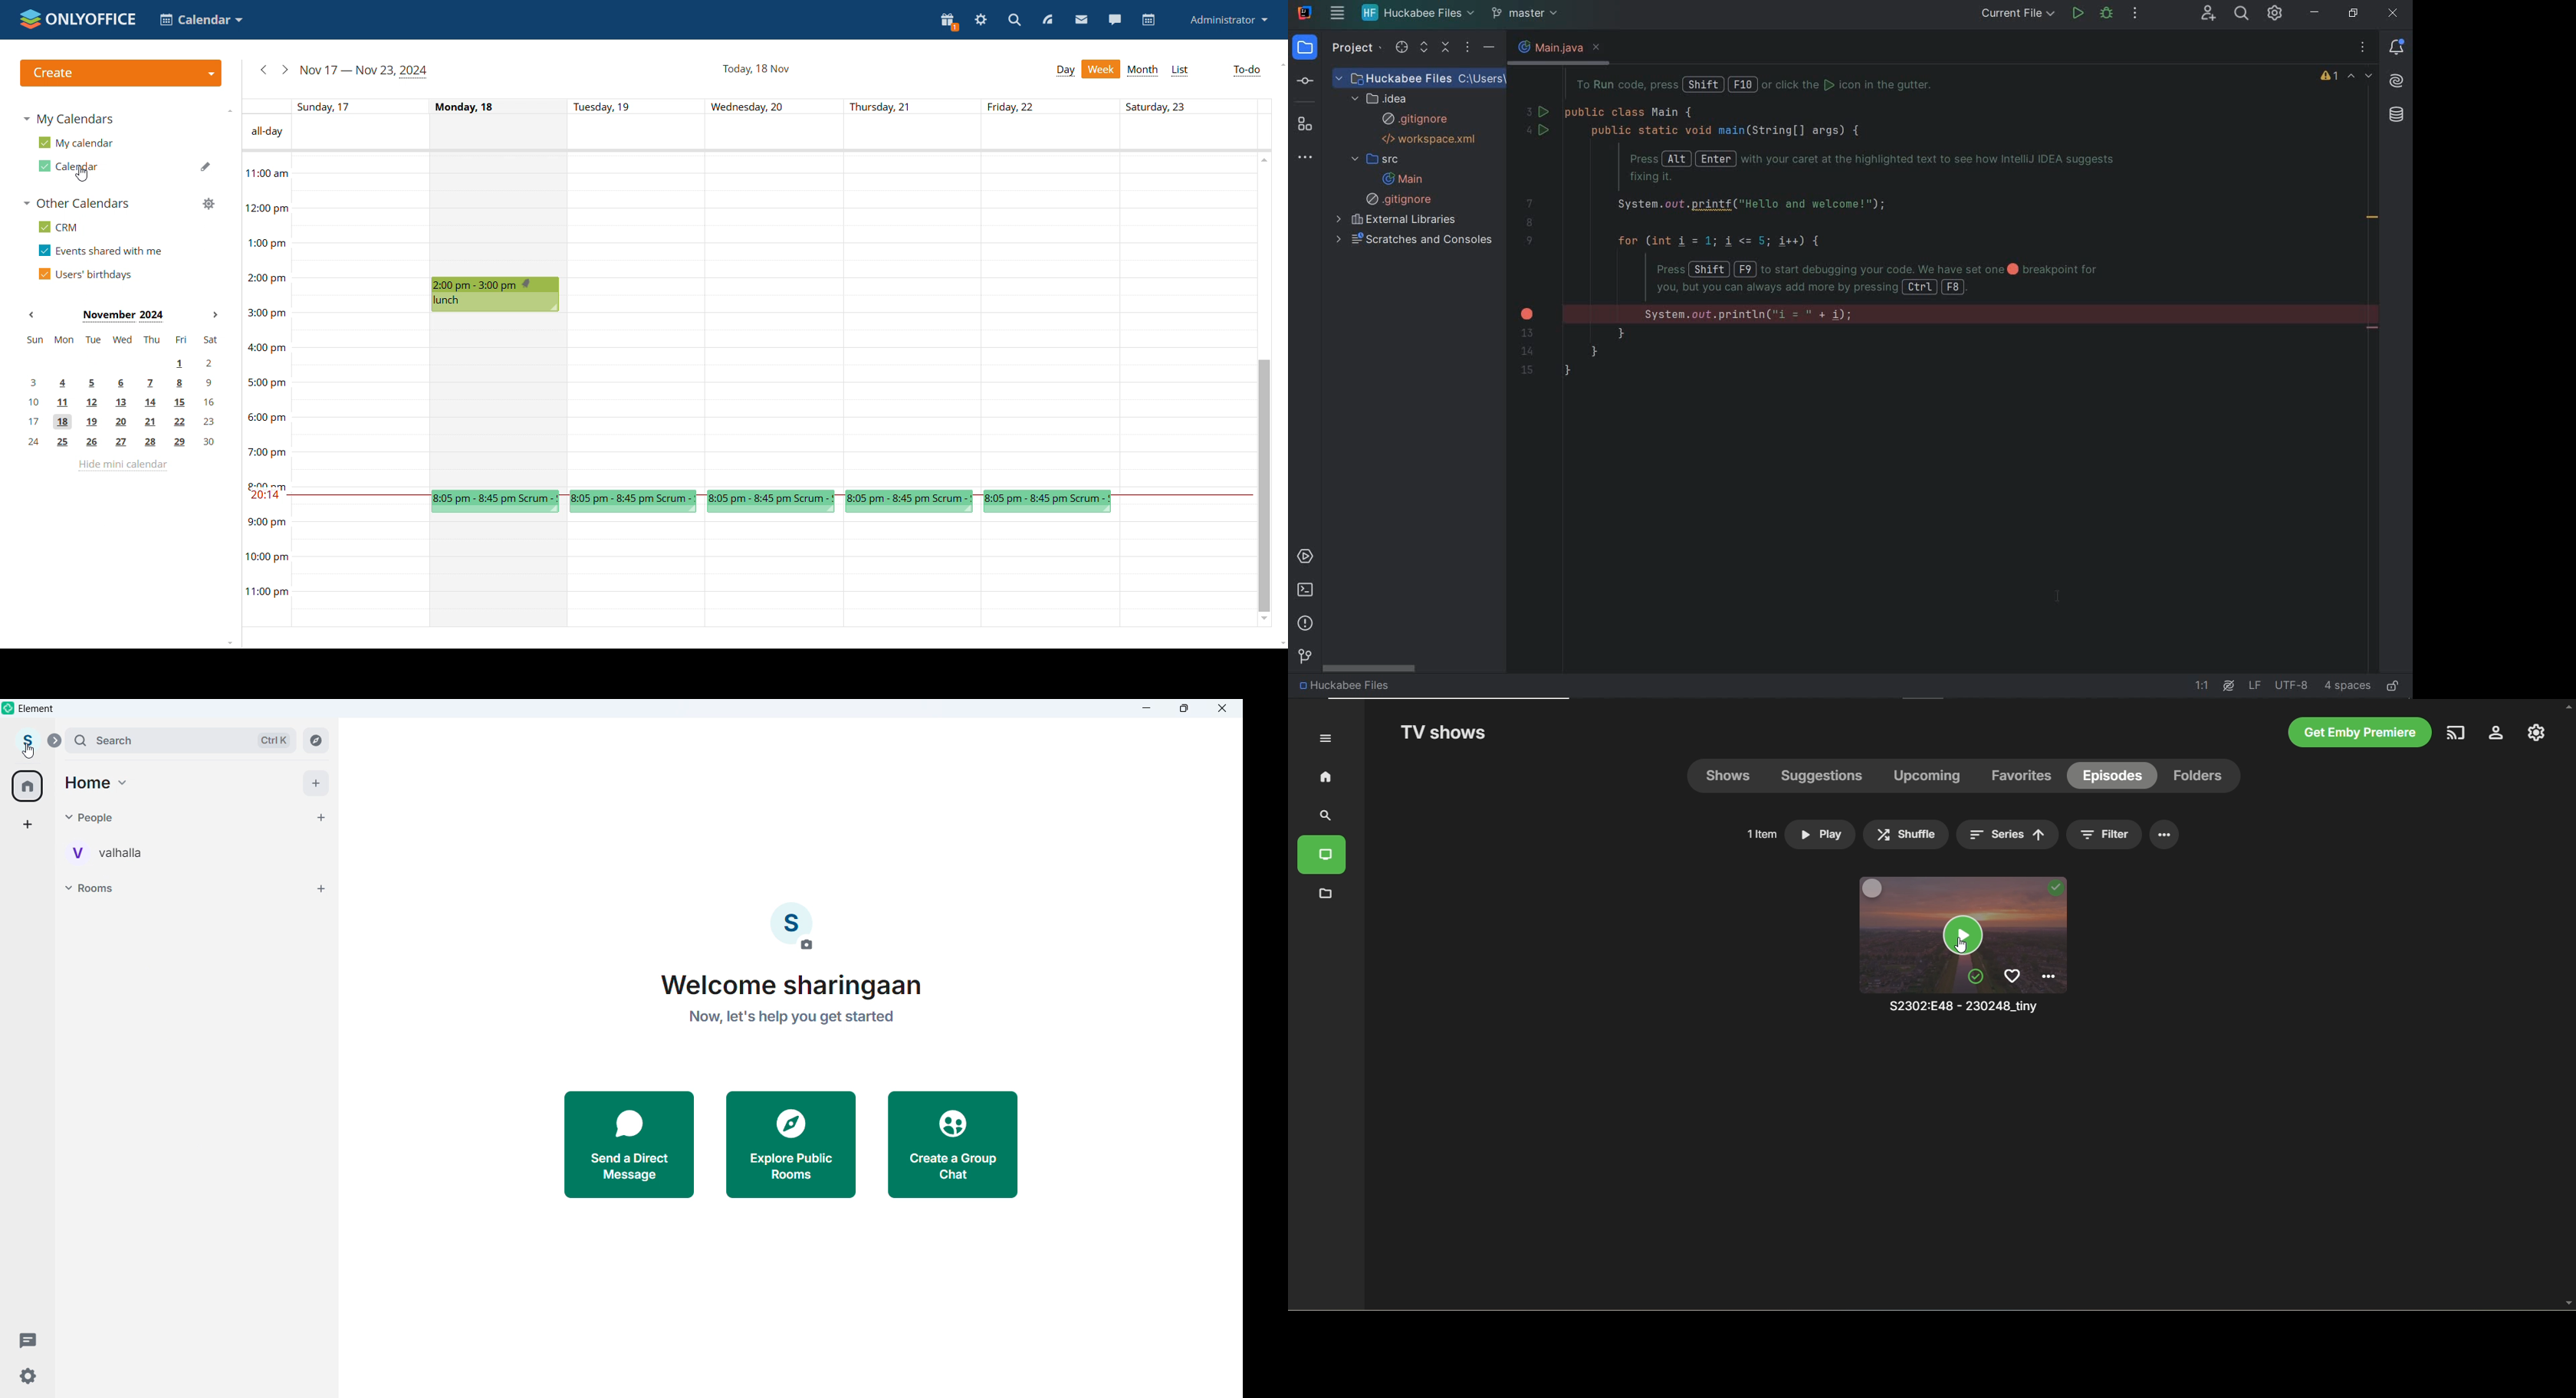 Image resolution: width=2576 pixels, height=1400 pixels. I want to click on Explore public rooms , so click(790, 1146).